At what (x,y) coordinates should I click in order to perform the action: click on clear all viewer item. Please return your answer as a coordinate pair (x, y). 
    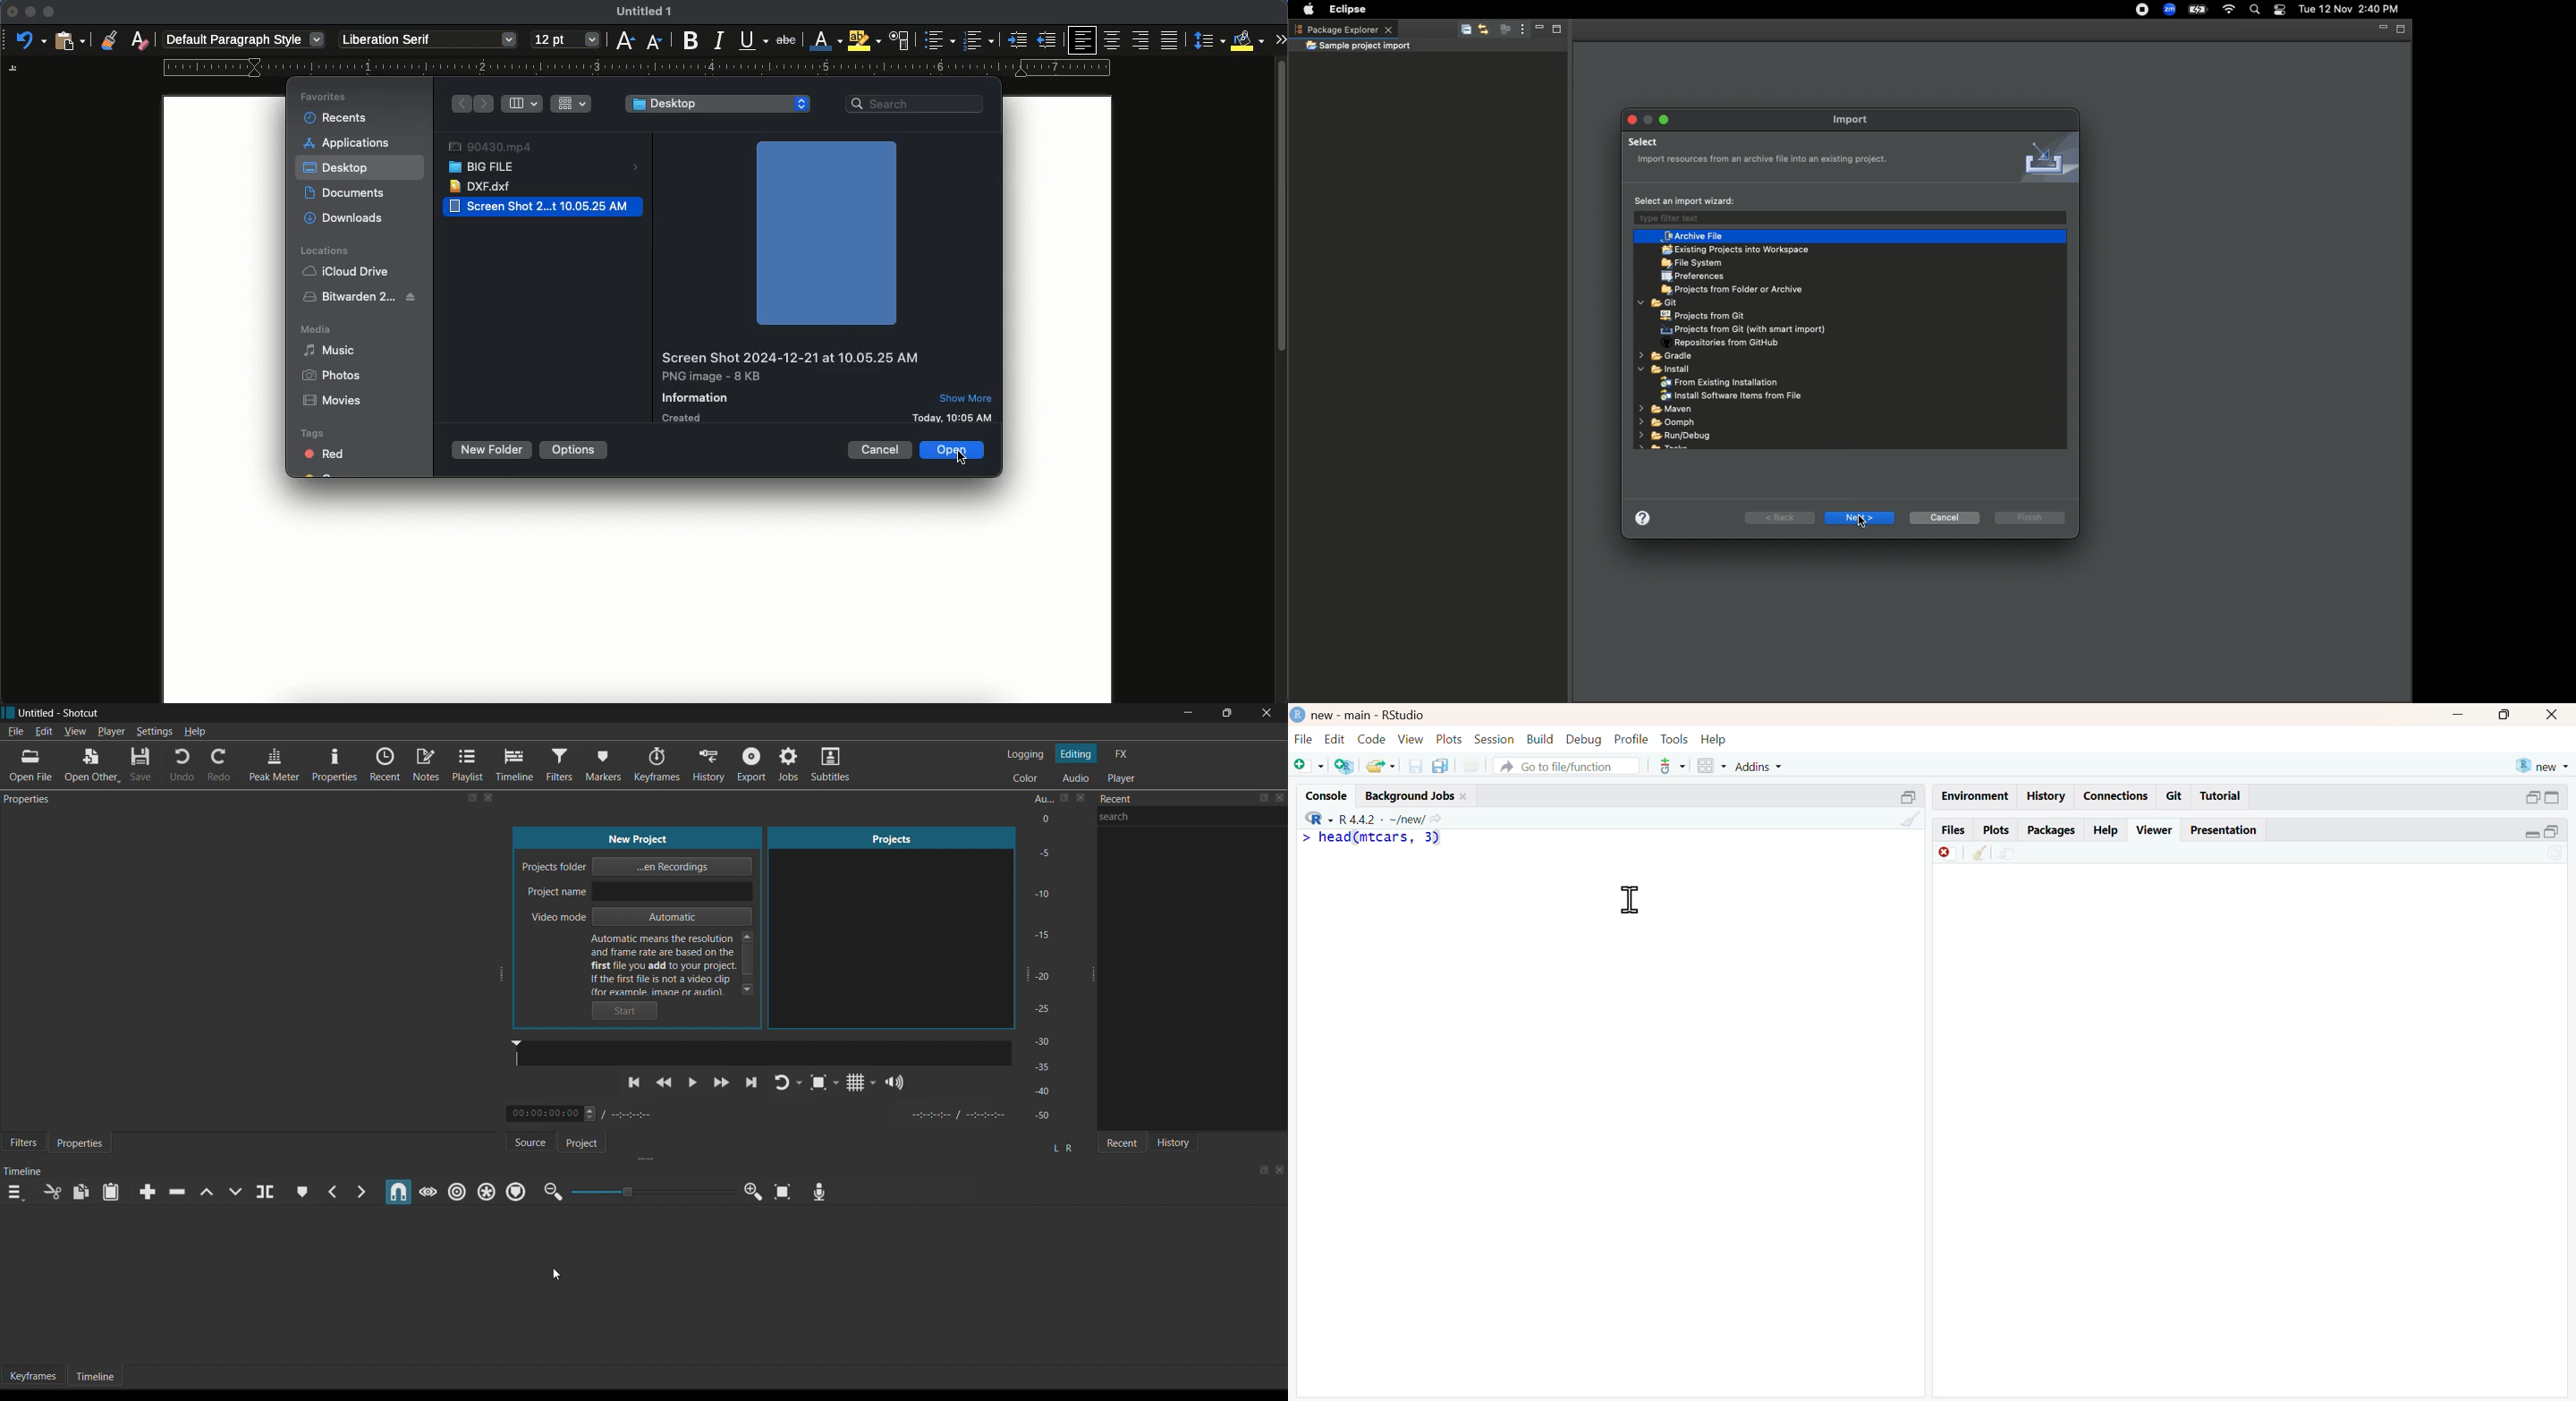
    Looking at the image, I should click on (1974, 854).